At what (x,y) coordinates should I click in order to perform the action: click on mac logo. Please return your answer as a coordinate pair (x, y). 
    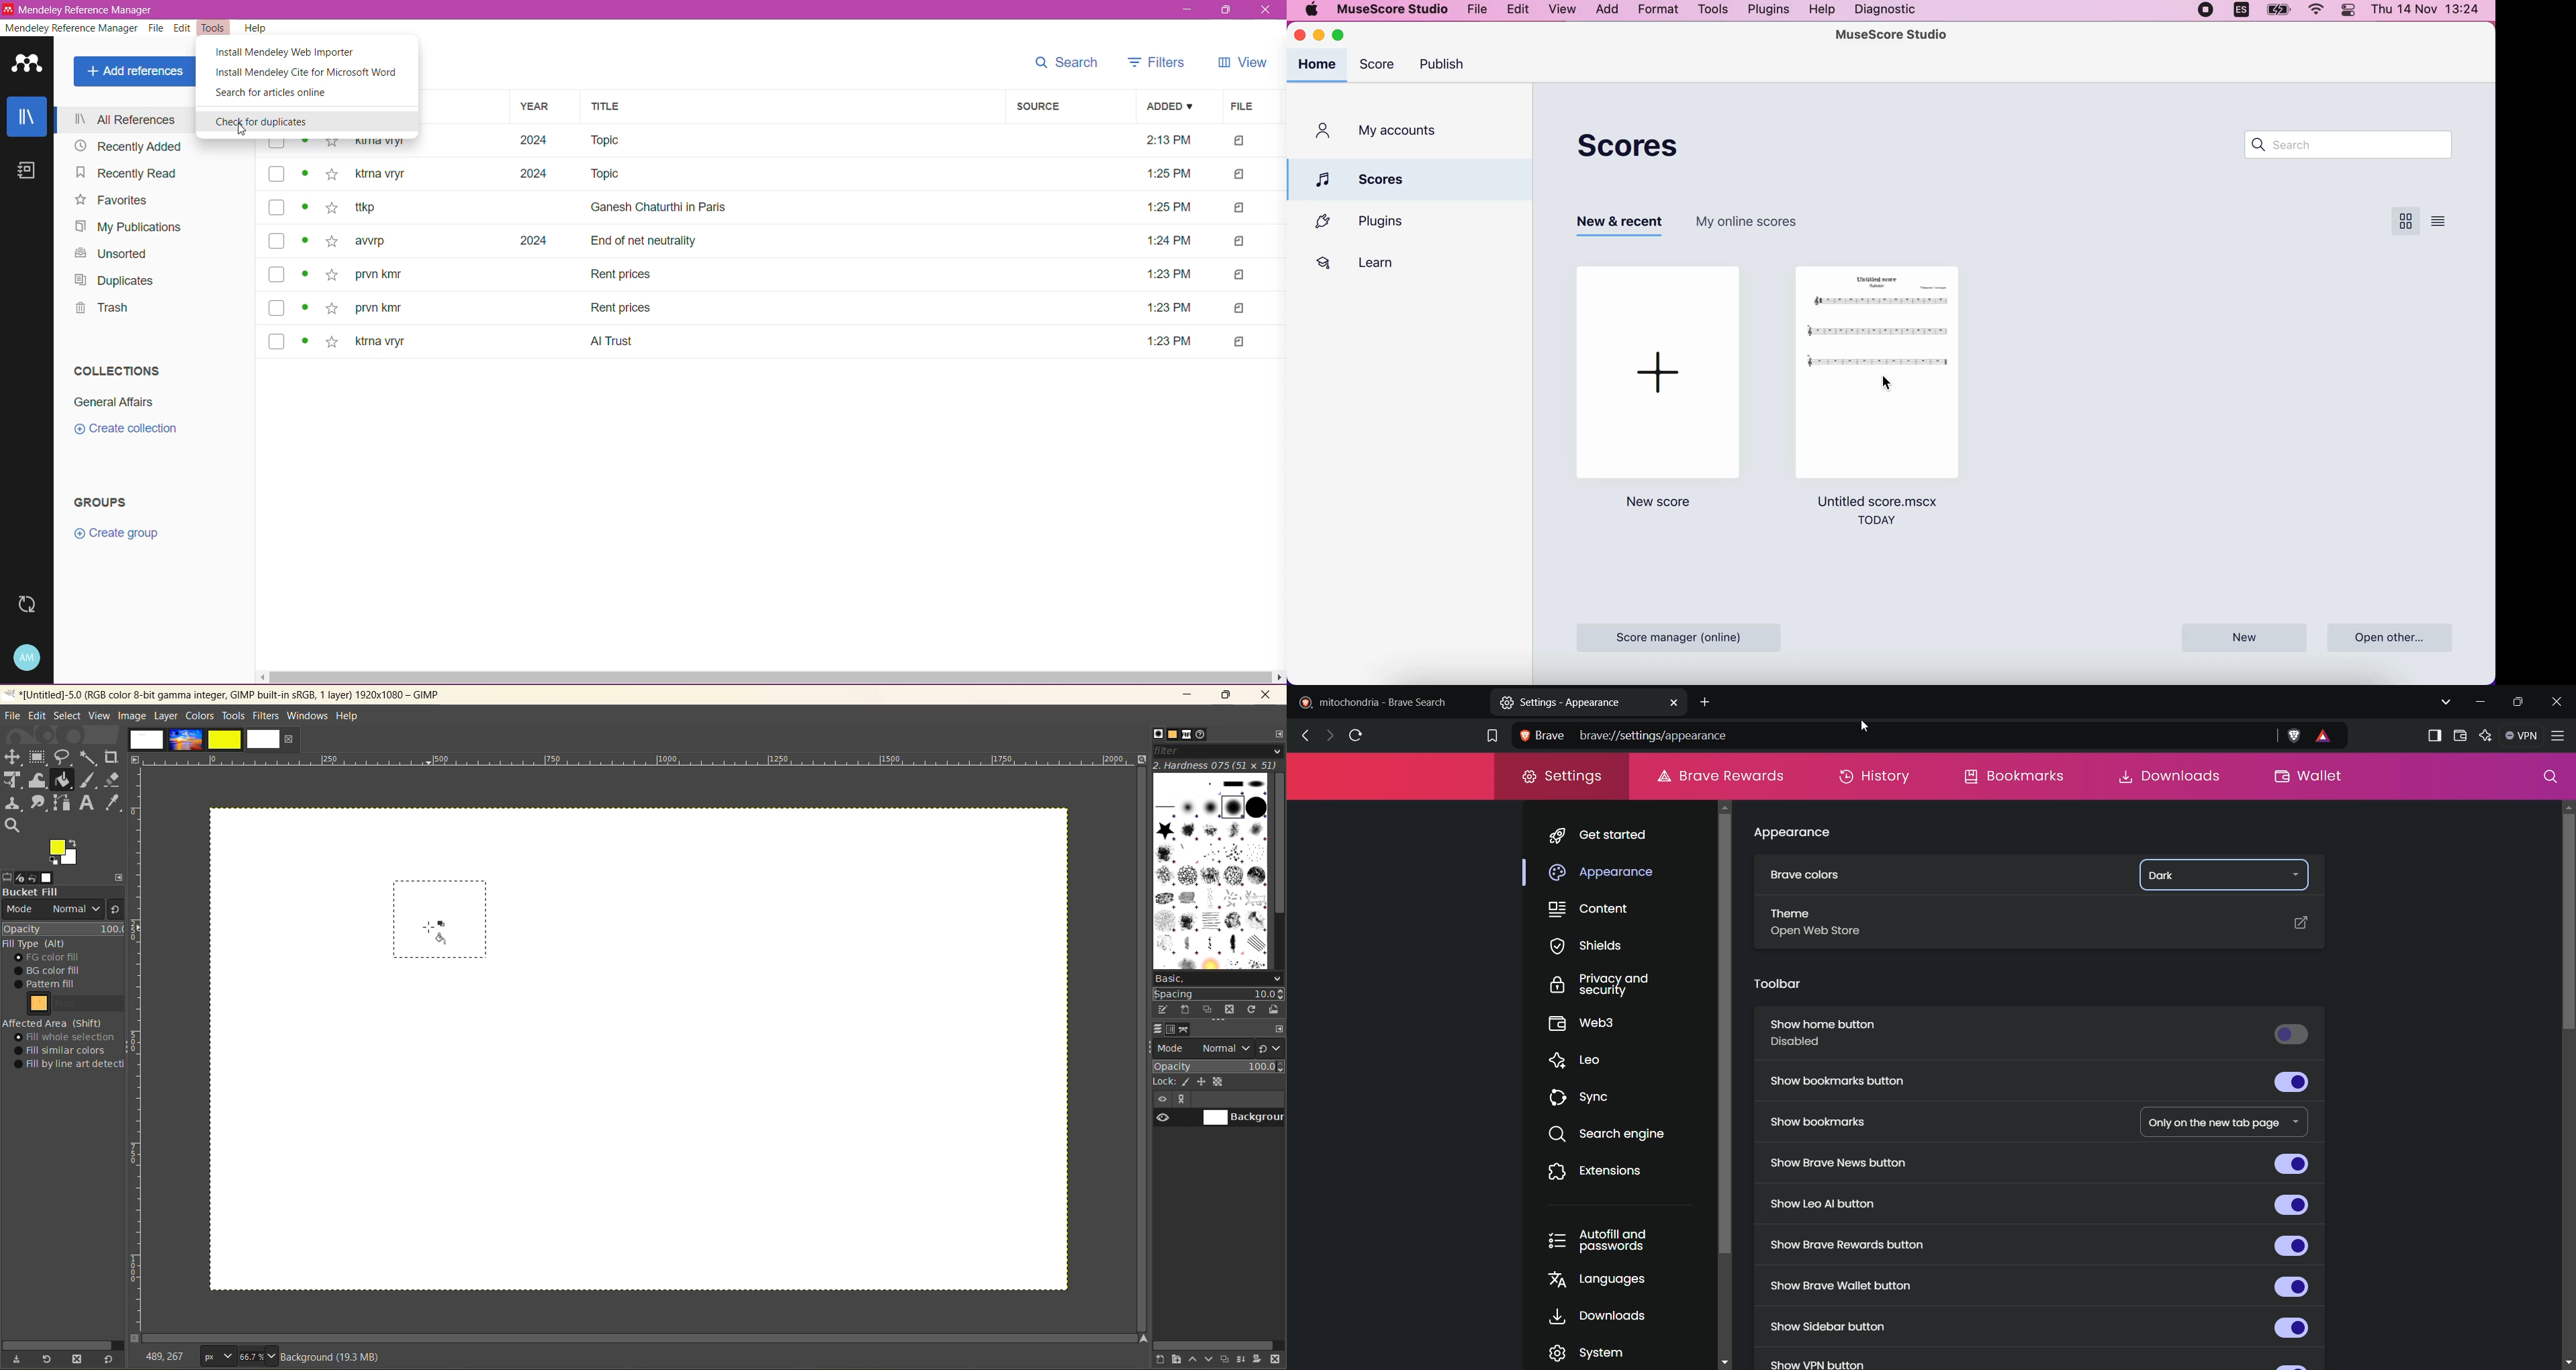
    Looking at the image, I should click on (1311, 11).